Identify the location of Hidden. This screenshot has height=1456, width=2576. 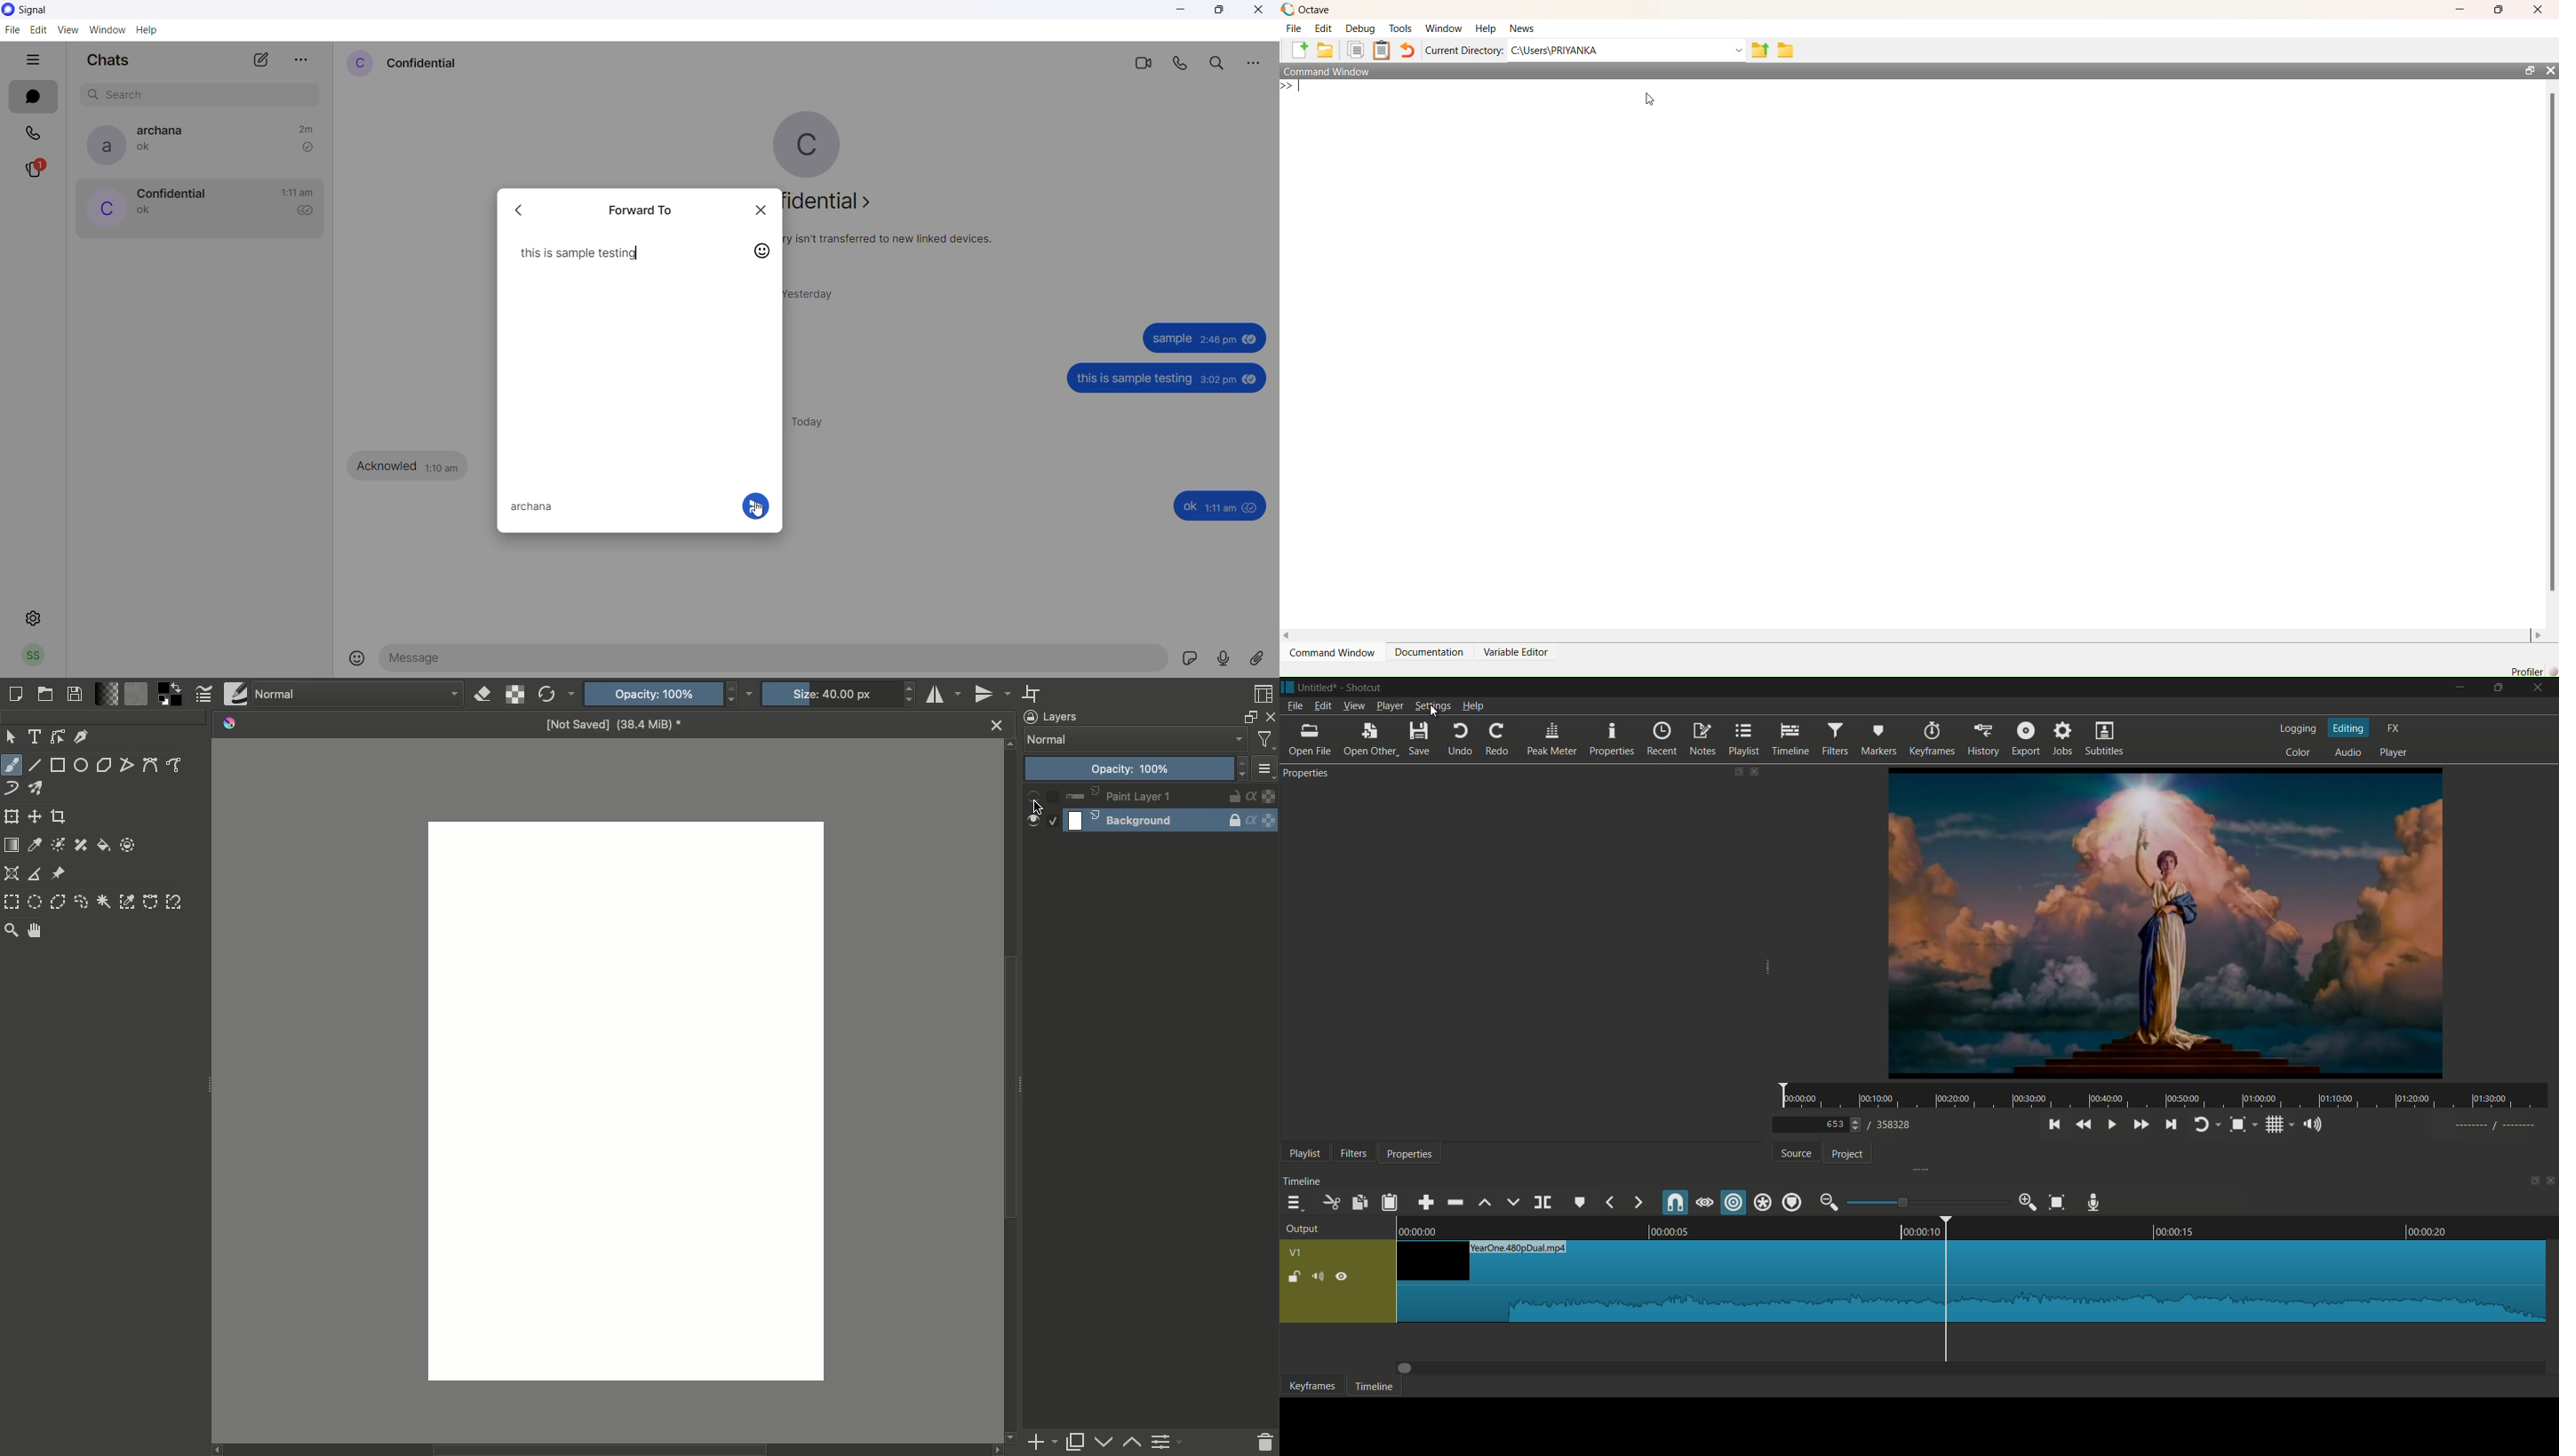
(1036, 797).